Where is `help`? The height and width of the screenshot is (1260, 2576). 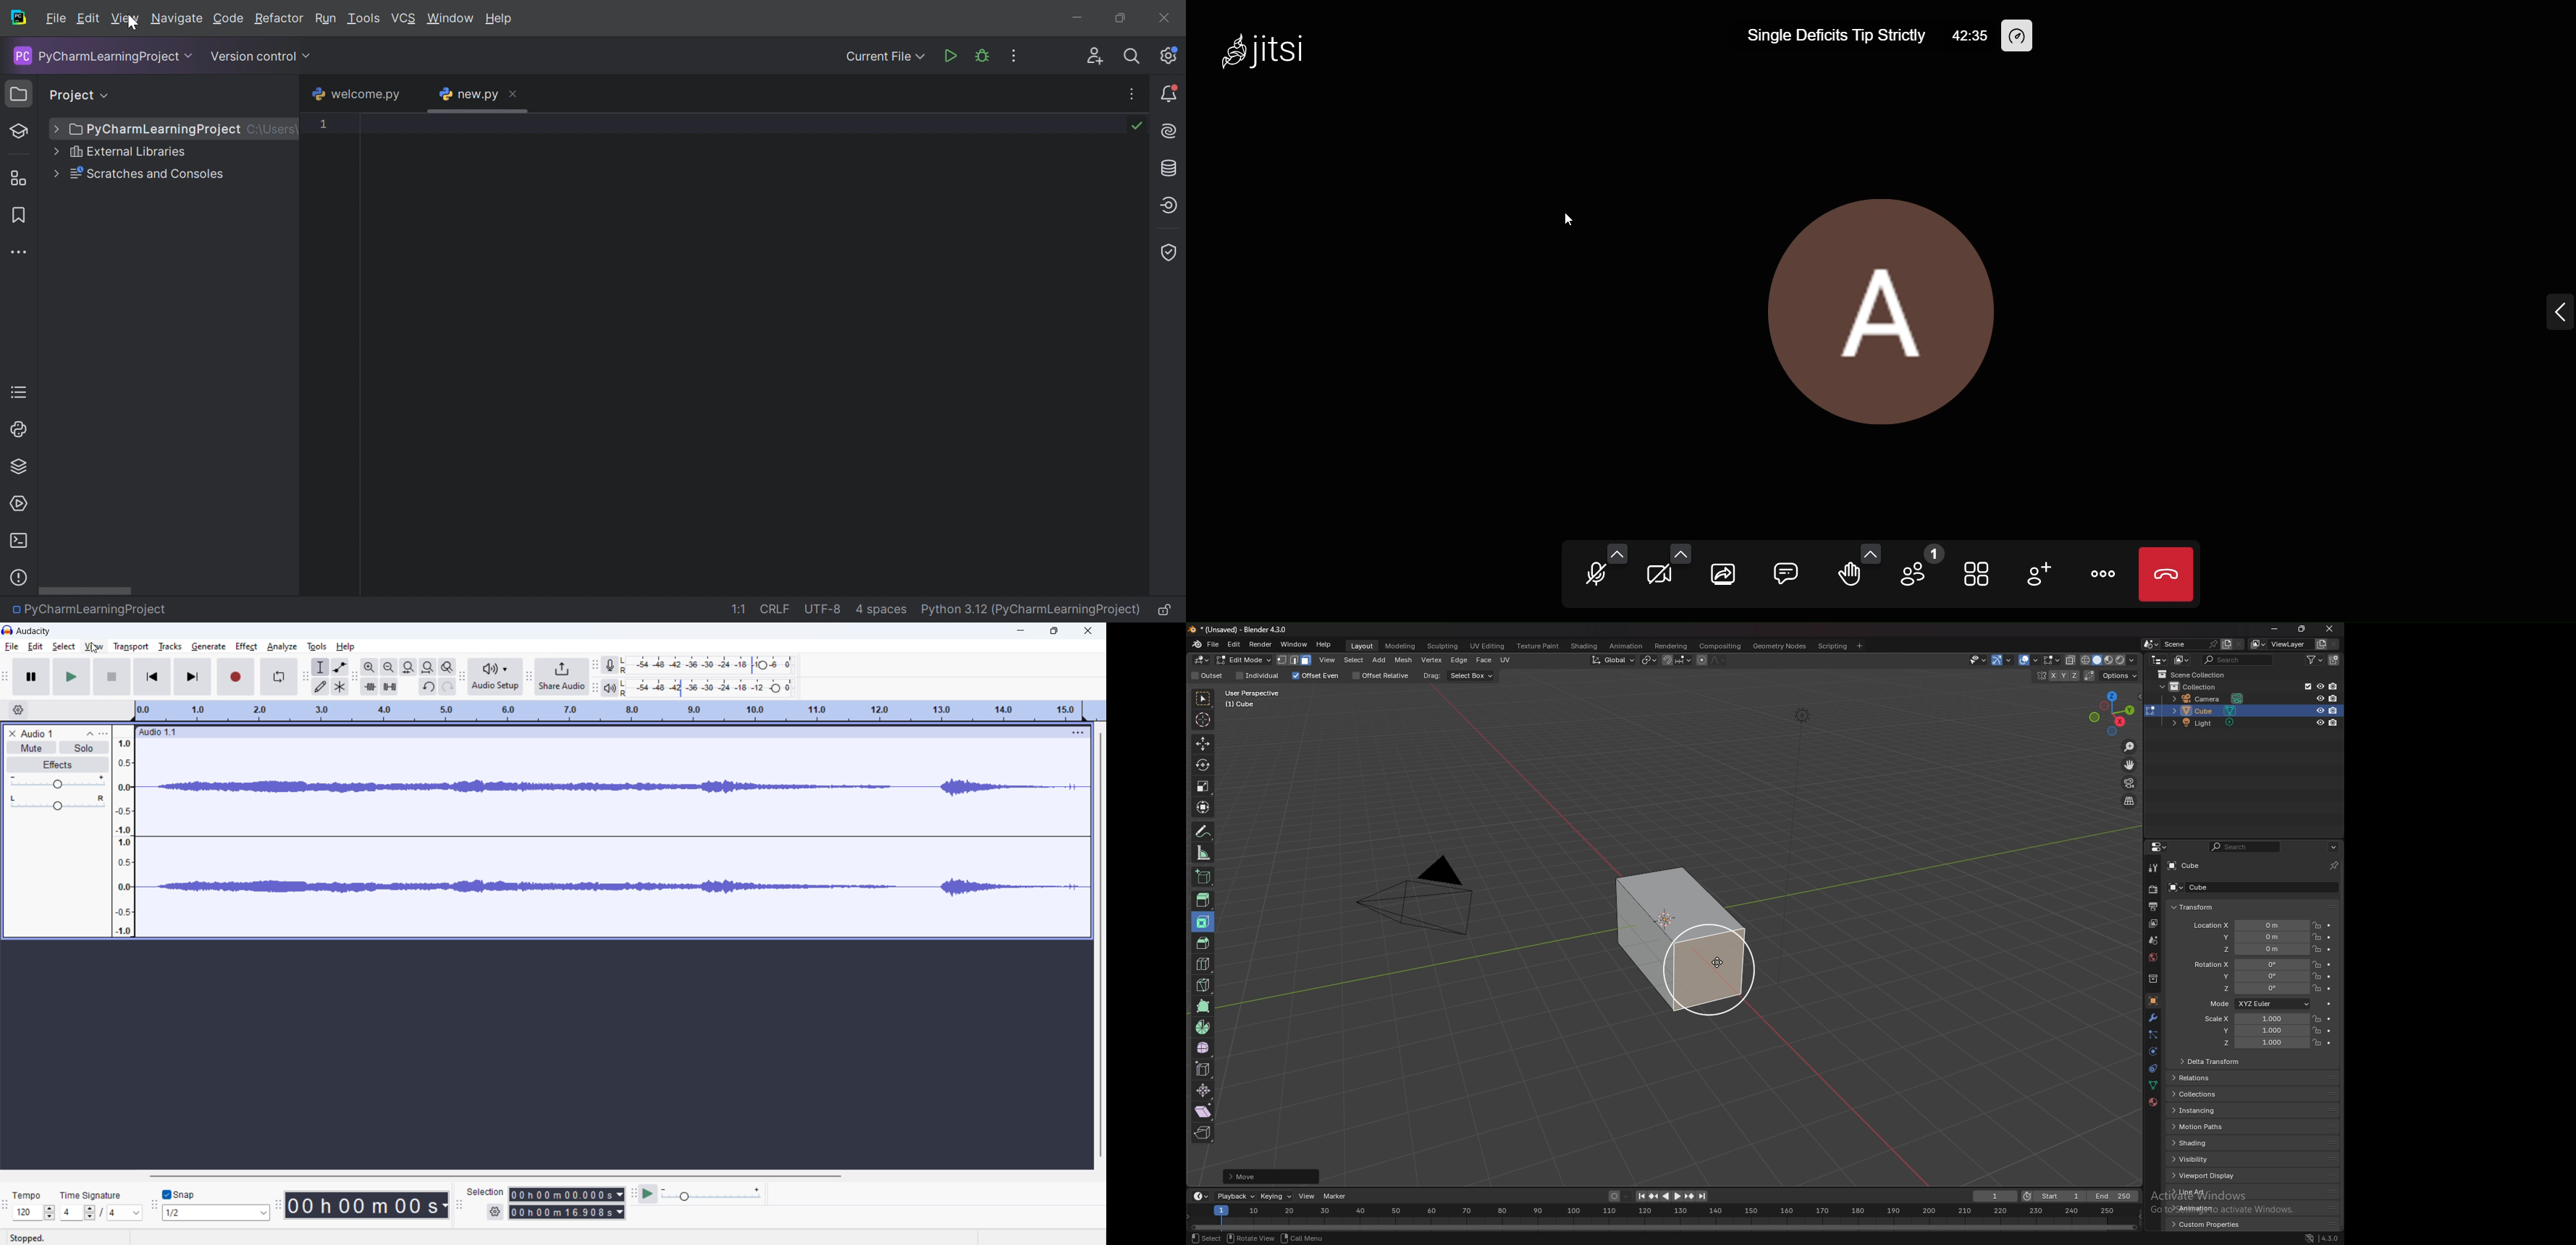
help is located at coordinates (345, 647).